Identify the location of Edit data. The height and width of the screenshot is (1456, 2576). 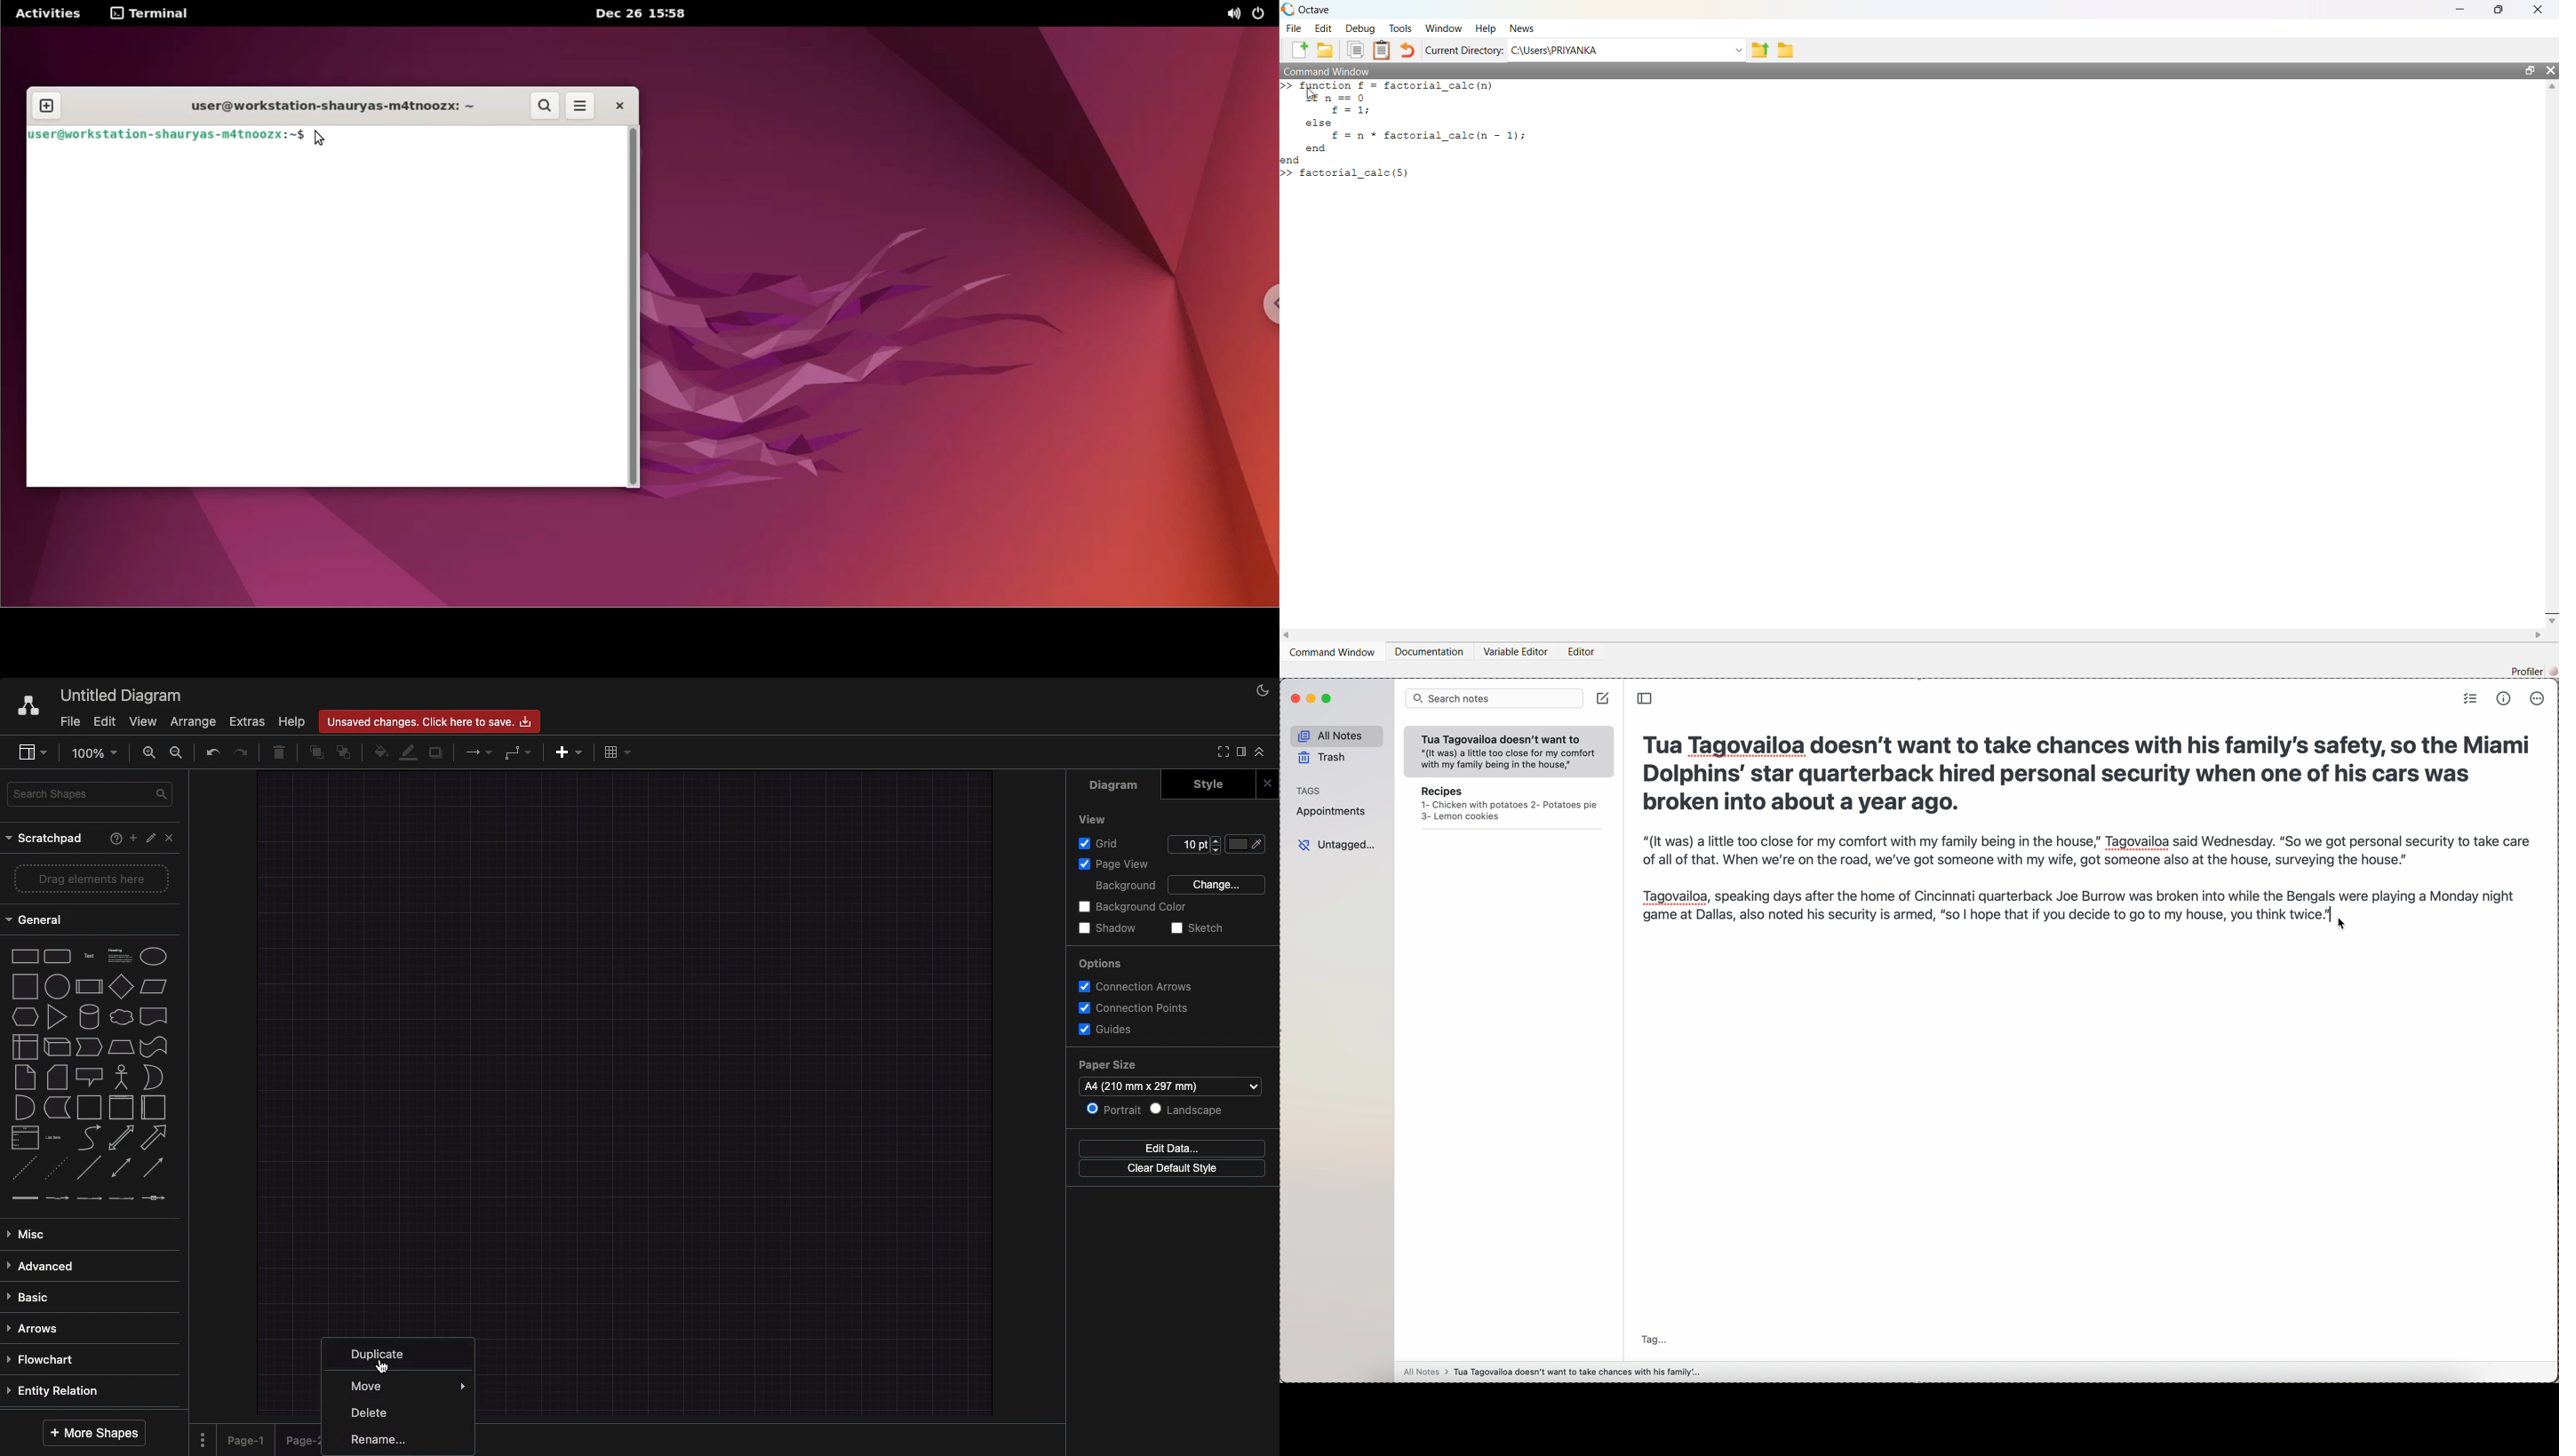
(1168, 1147).